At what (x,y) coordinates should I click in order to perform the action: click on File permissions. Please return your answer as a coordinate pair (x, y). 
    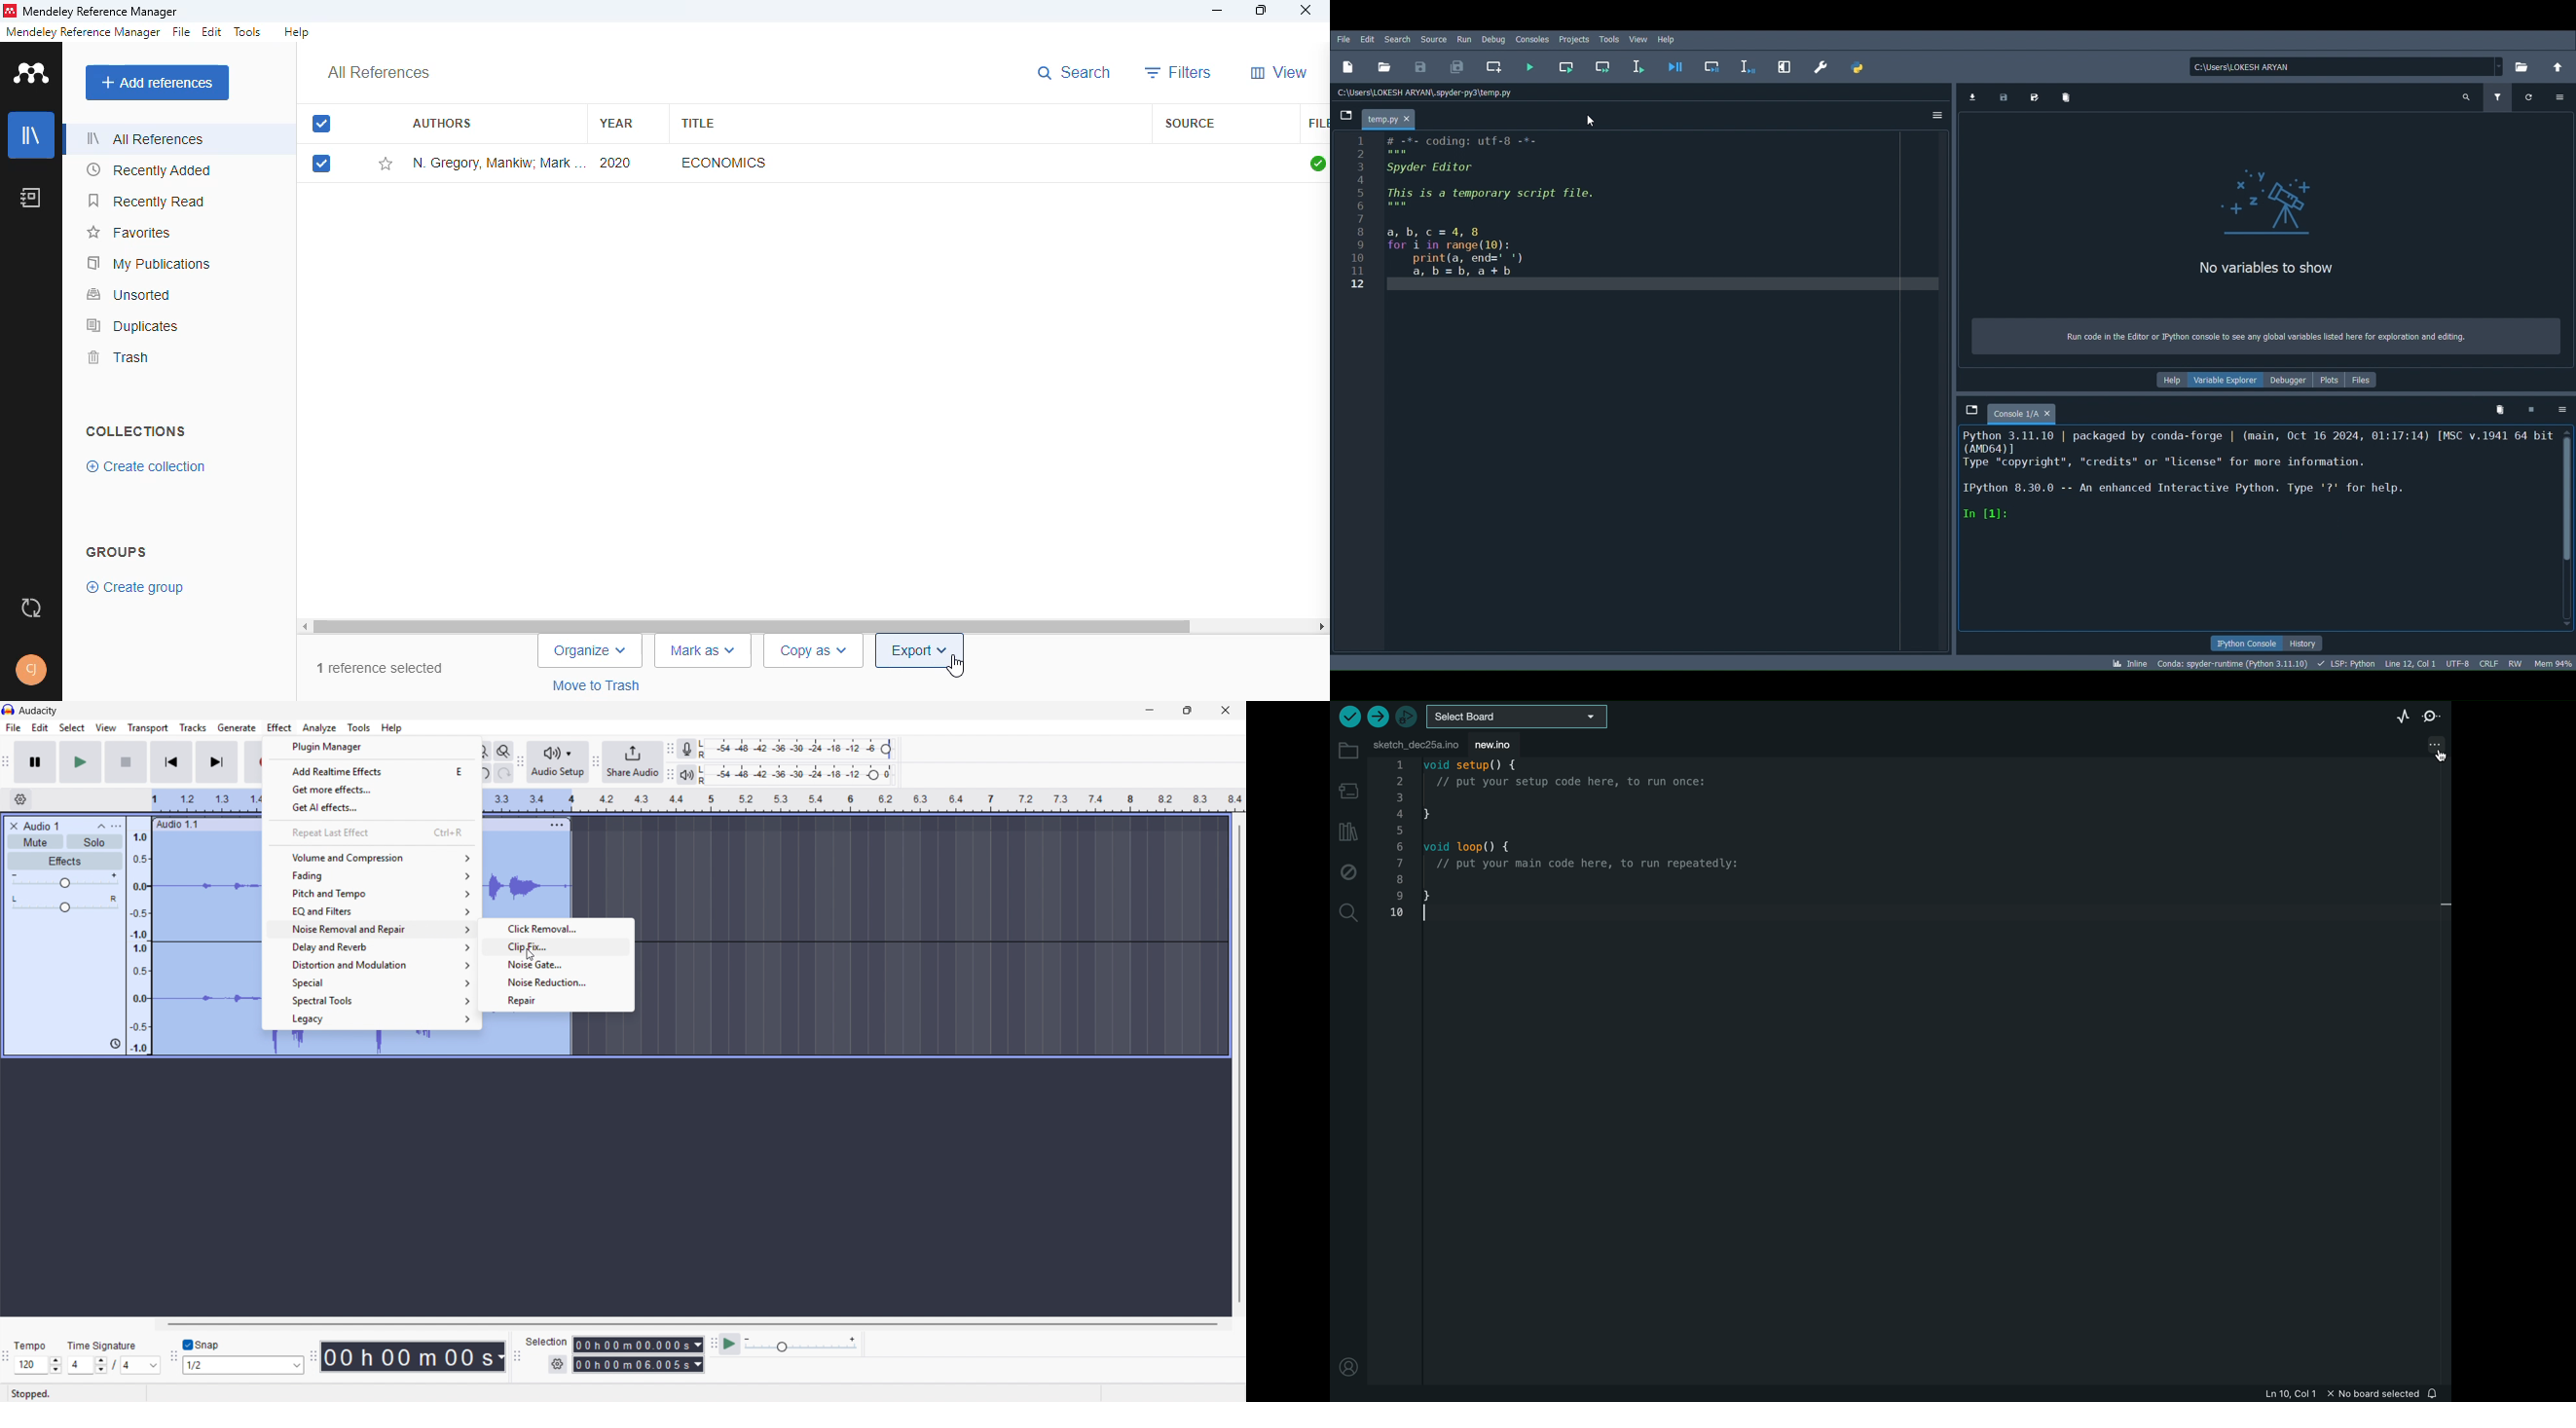
    Looking at the image, I should click on (2514, 662).